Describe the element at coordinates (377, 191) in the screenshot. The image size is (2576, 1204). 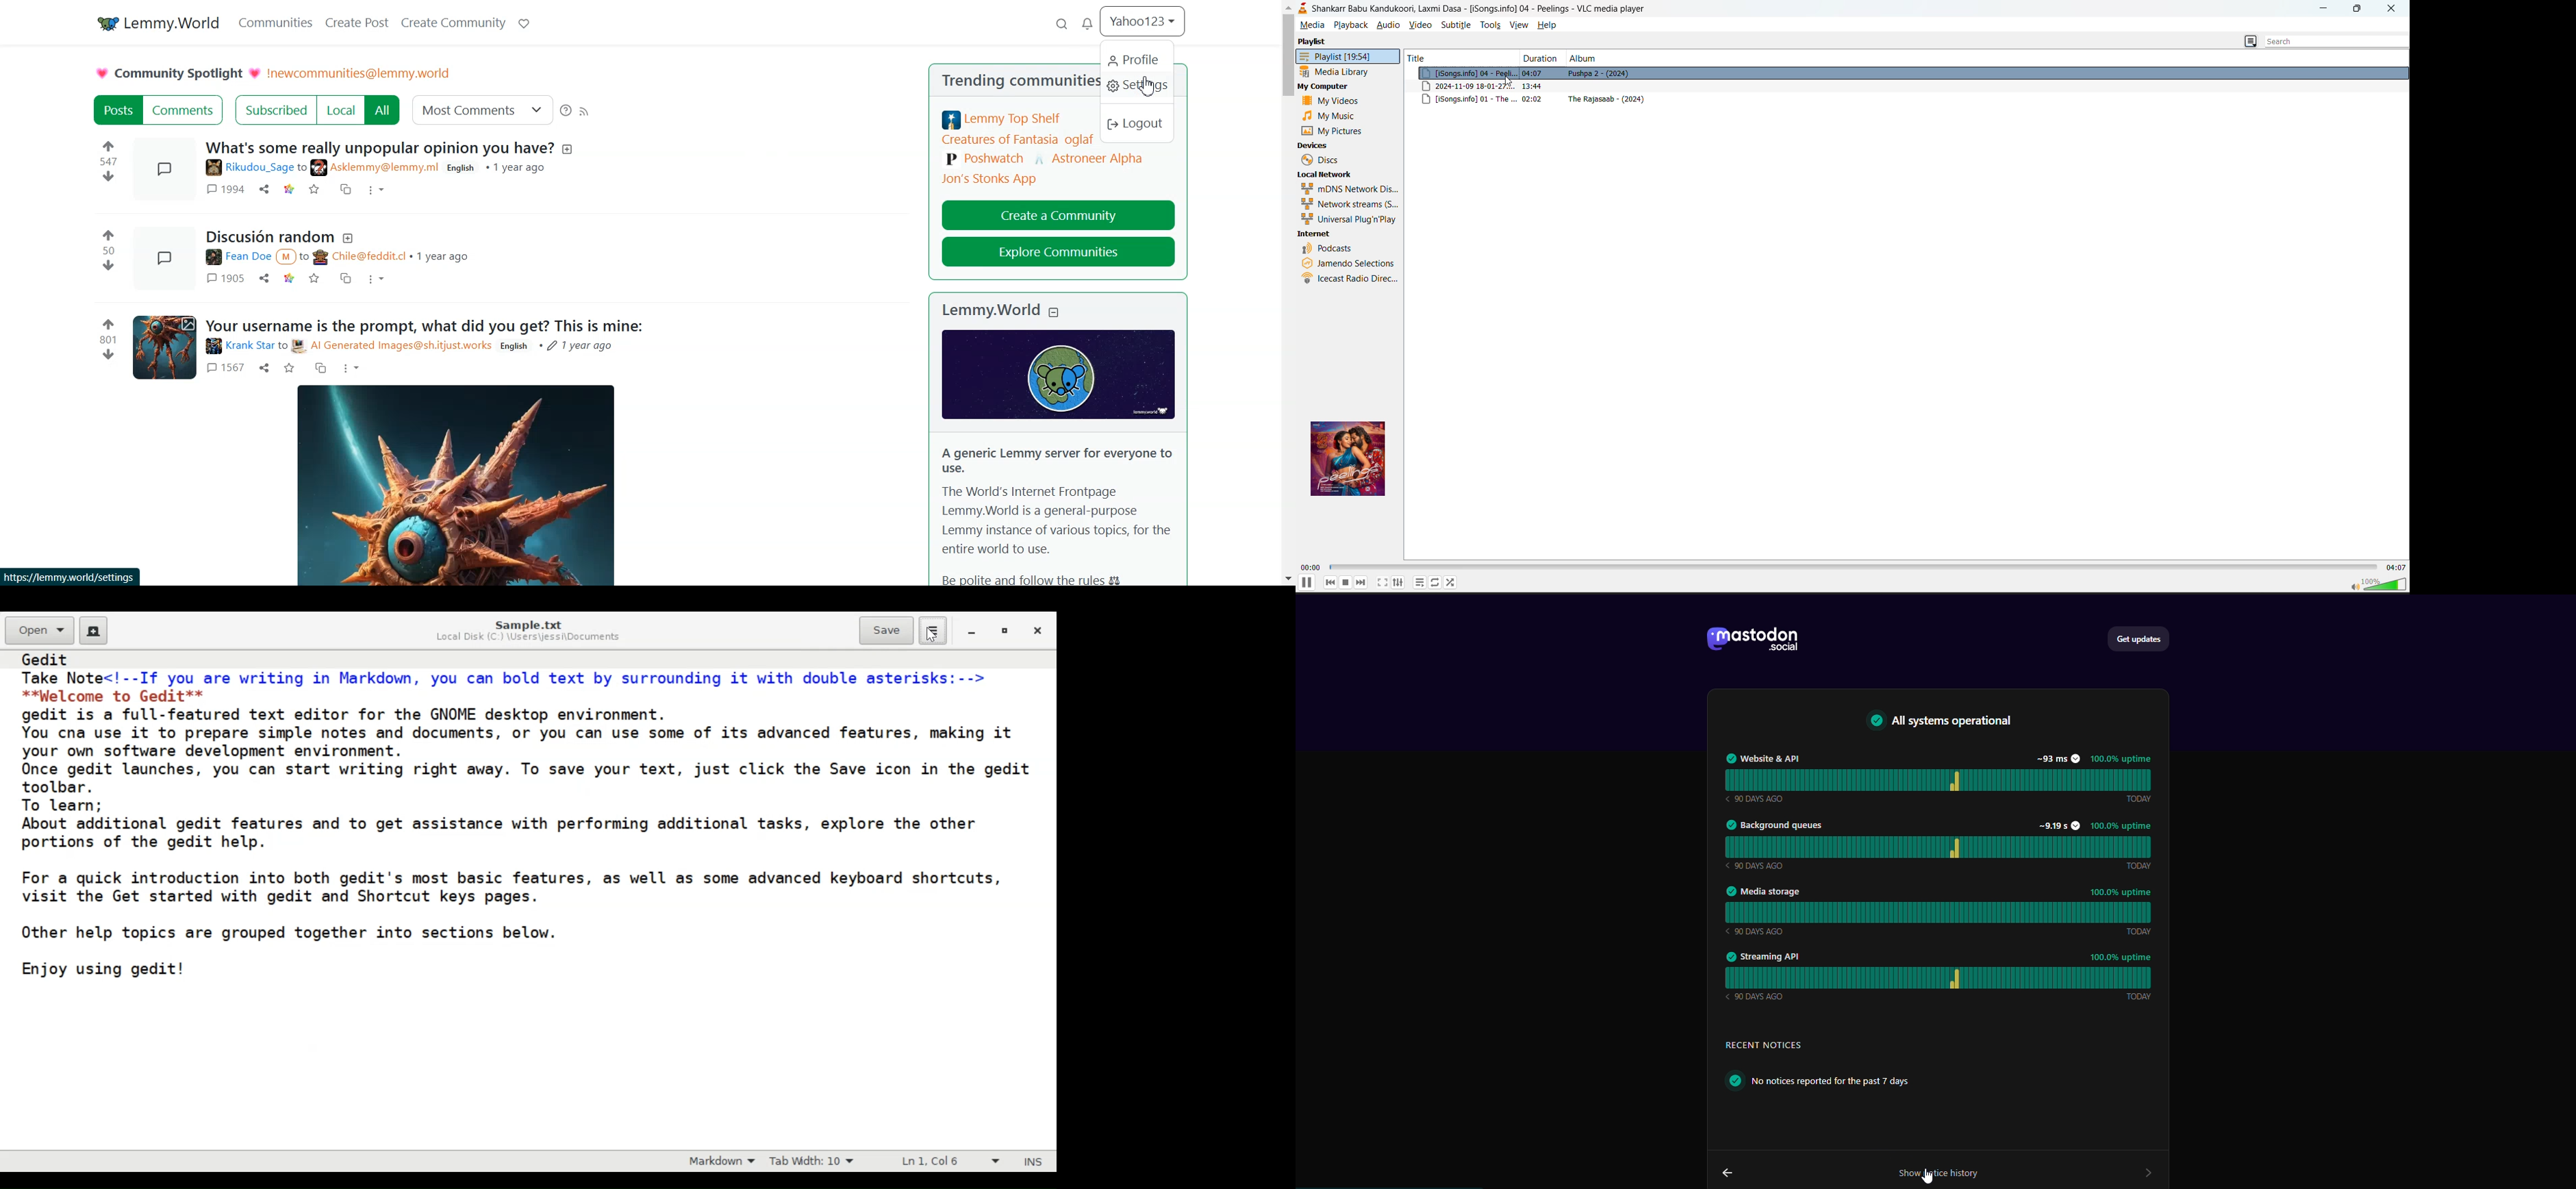
I see `more actions` at that location.